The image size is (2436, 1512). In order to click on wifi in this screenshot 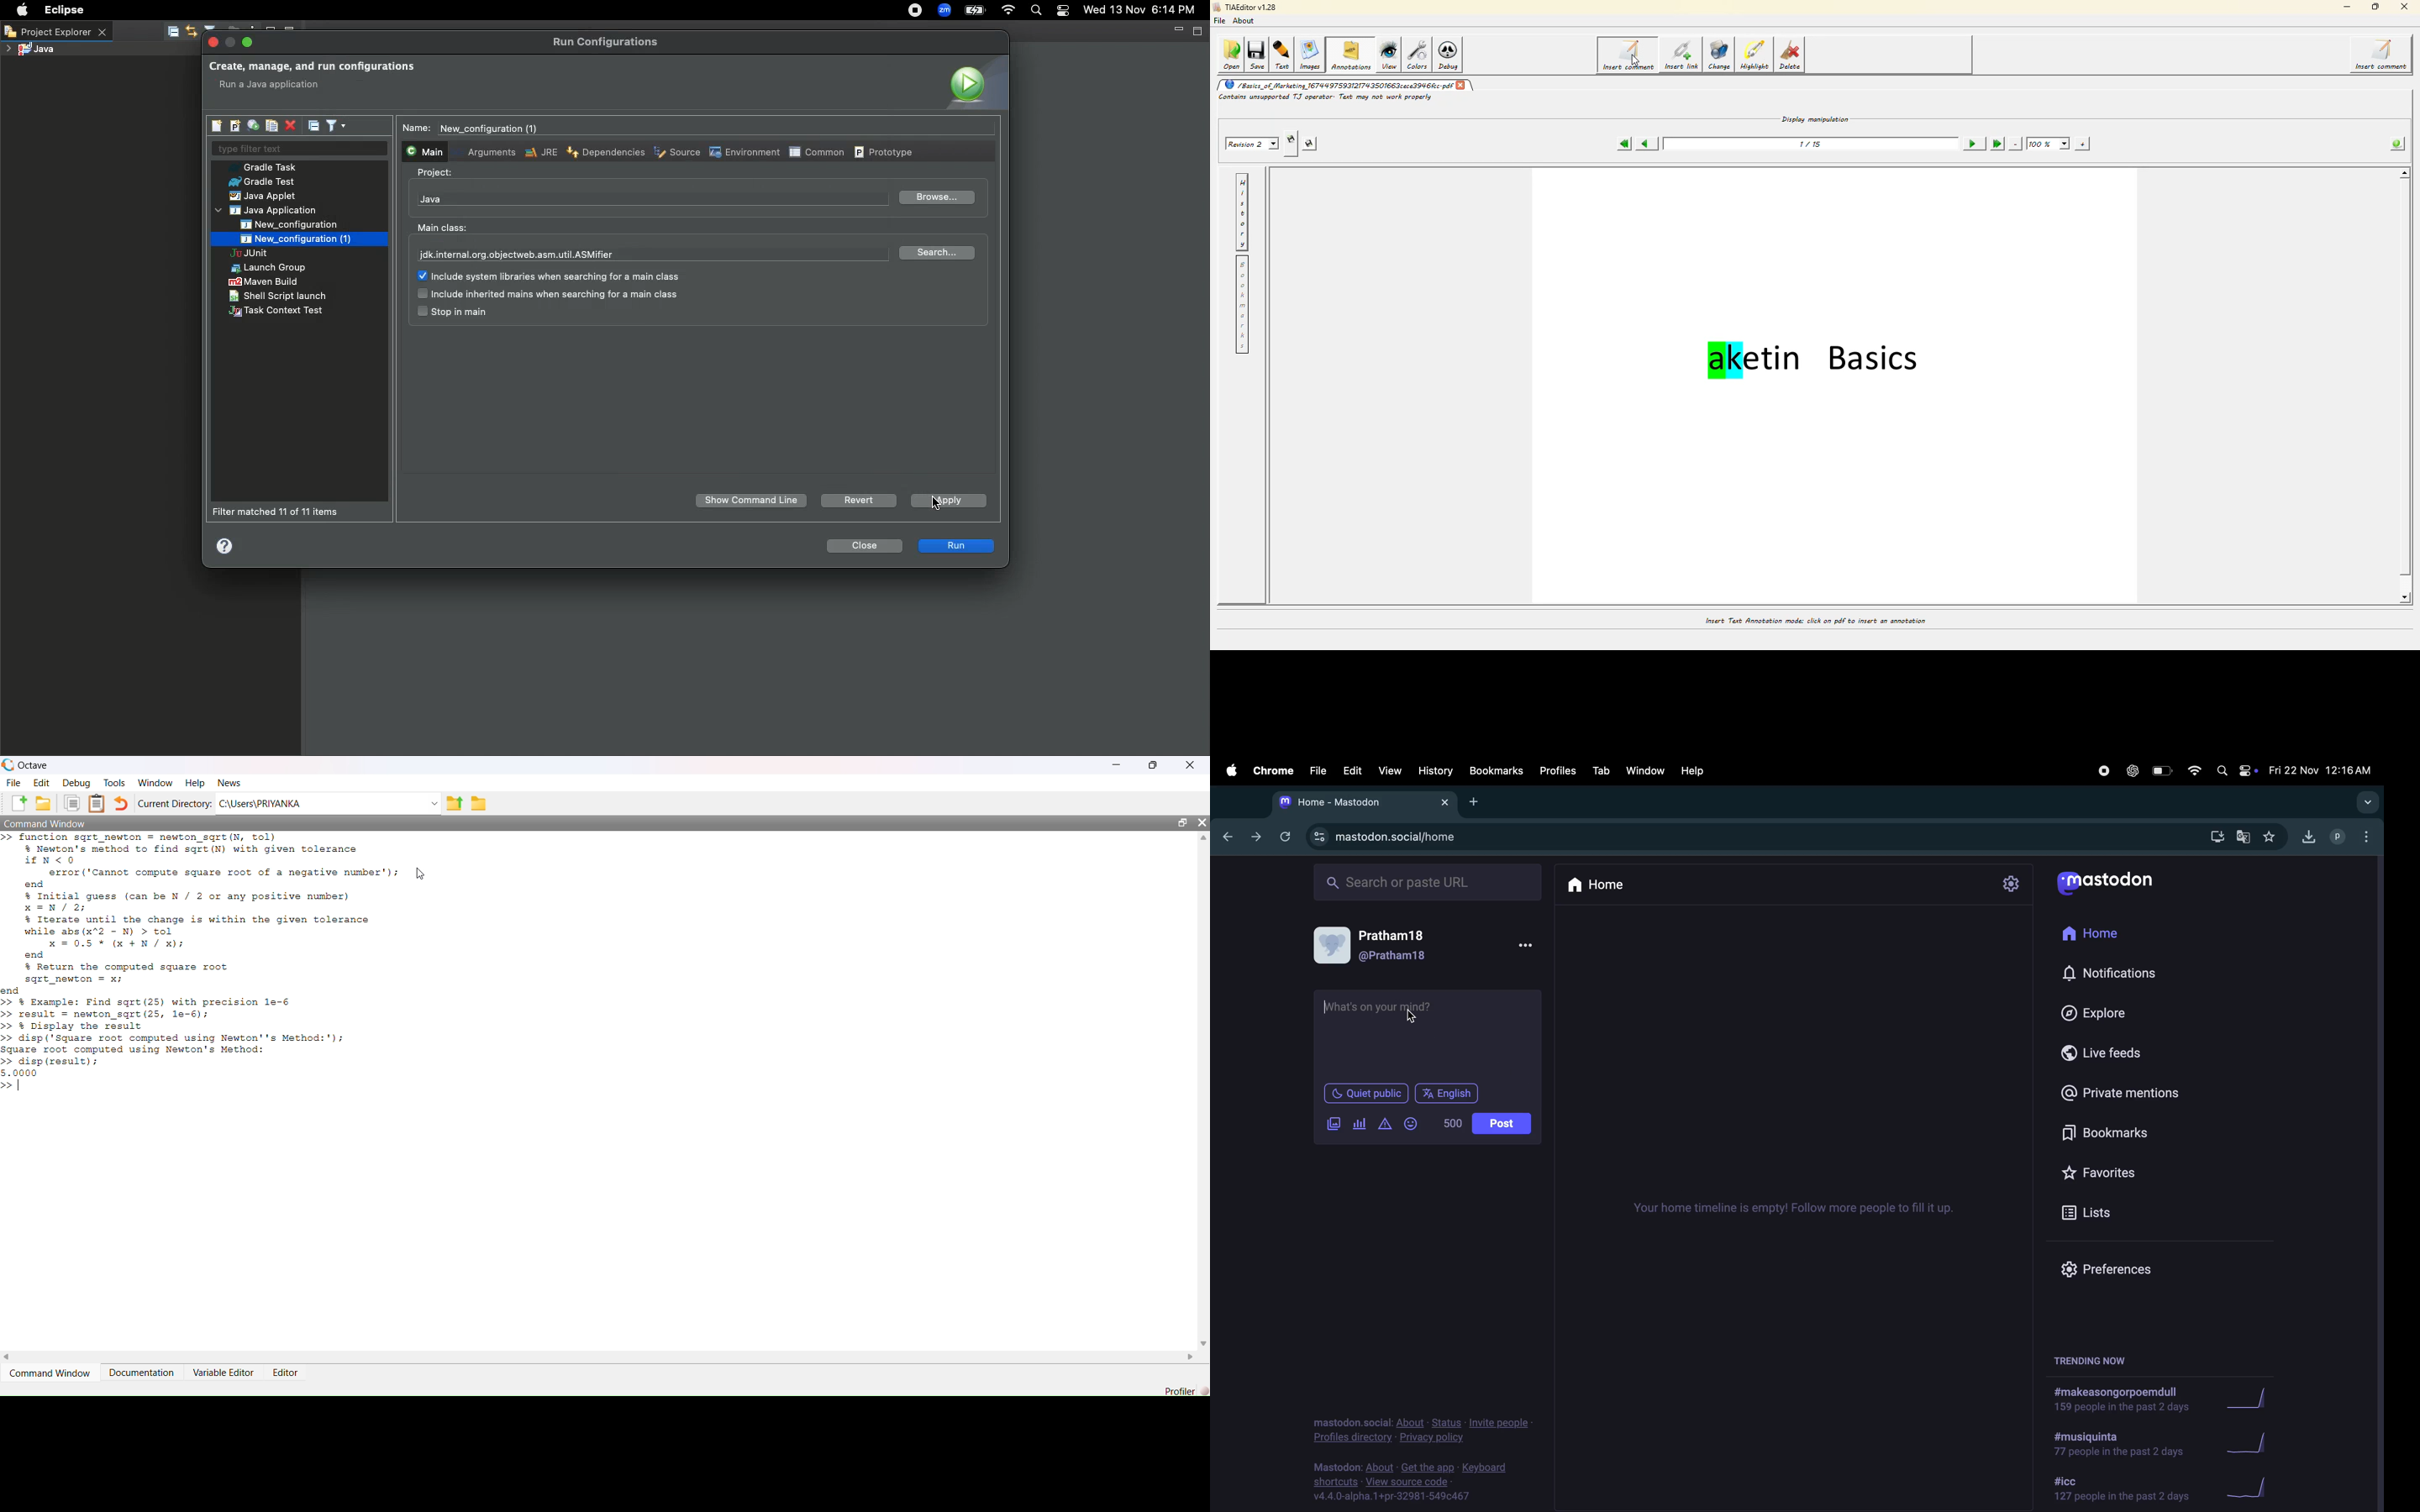, I will do `click(2192, 772)`.